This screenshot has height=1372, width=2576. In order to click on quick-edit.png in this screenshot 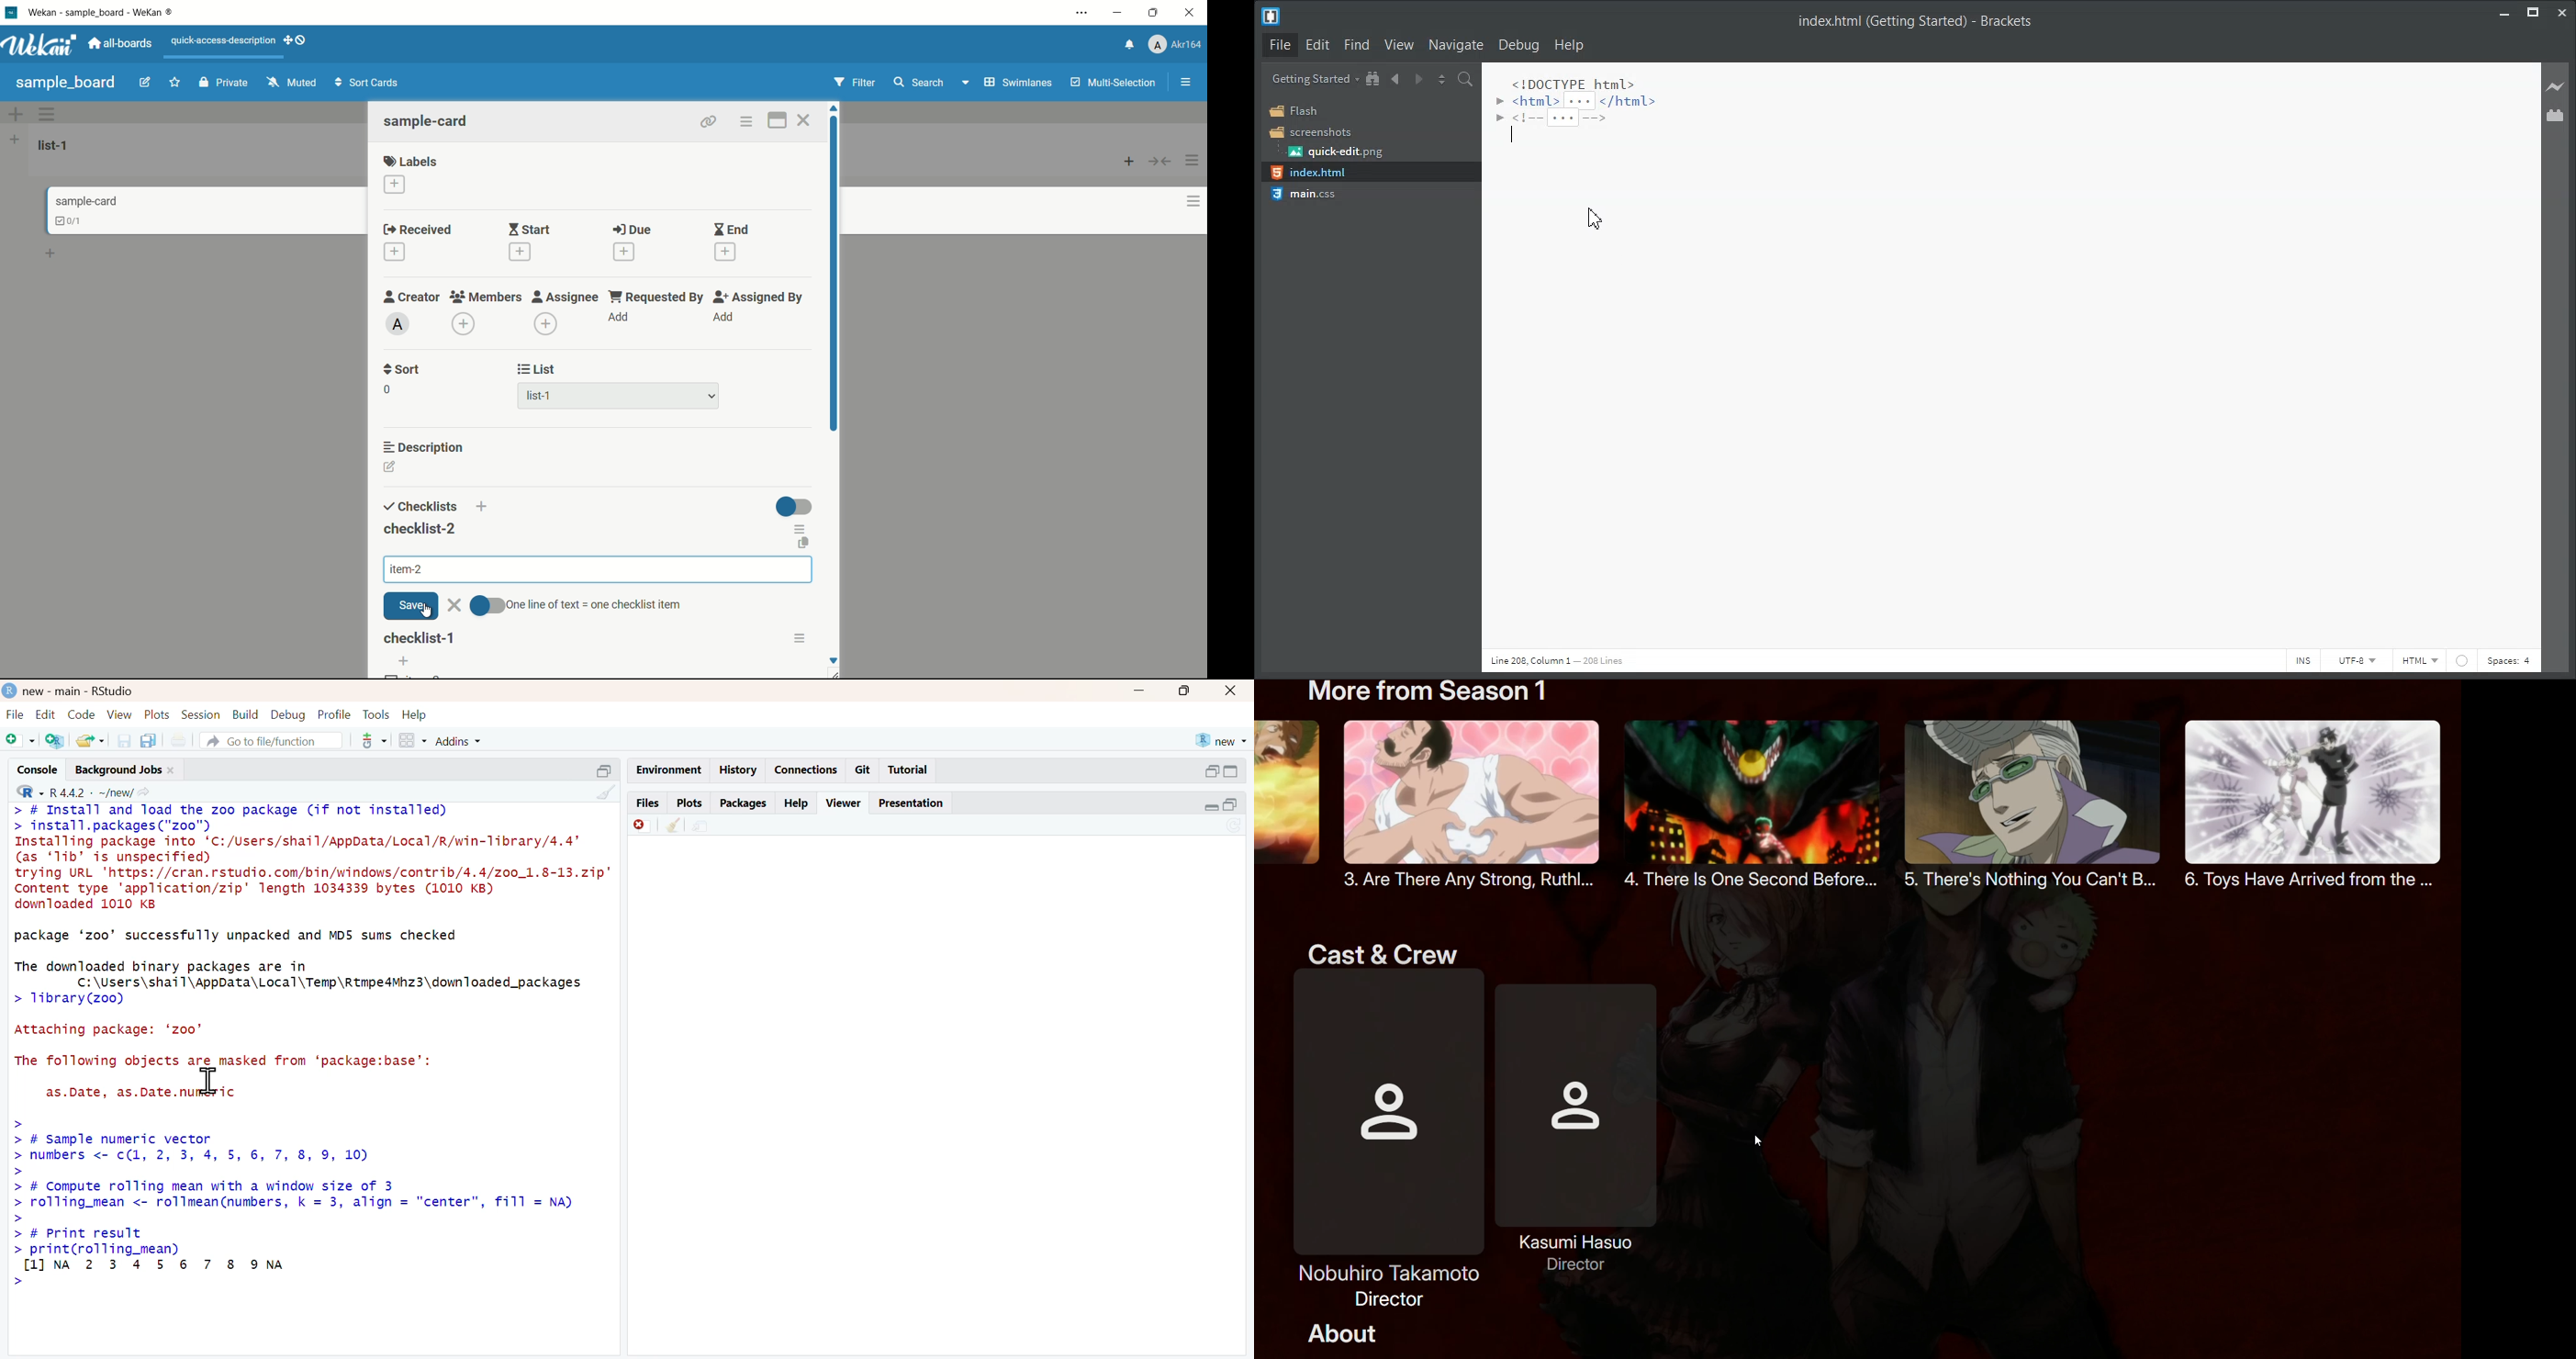, I will do `click(1337, 152)`.